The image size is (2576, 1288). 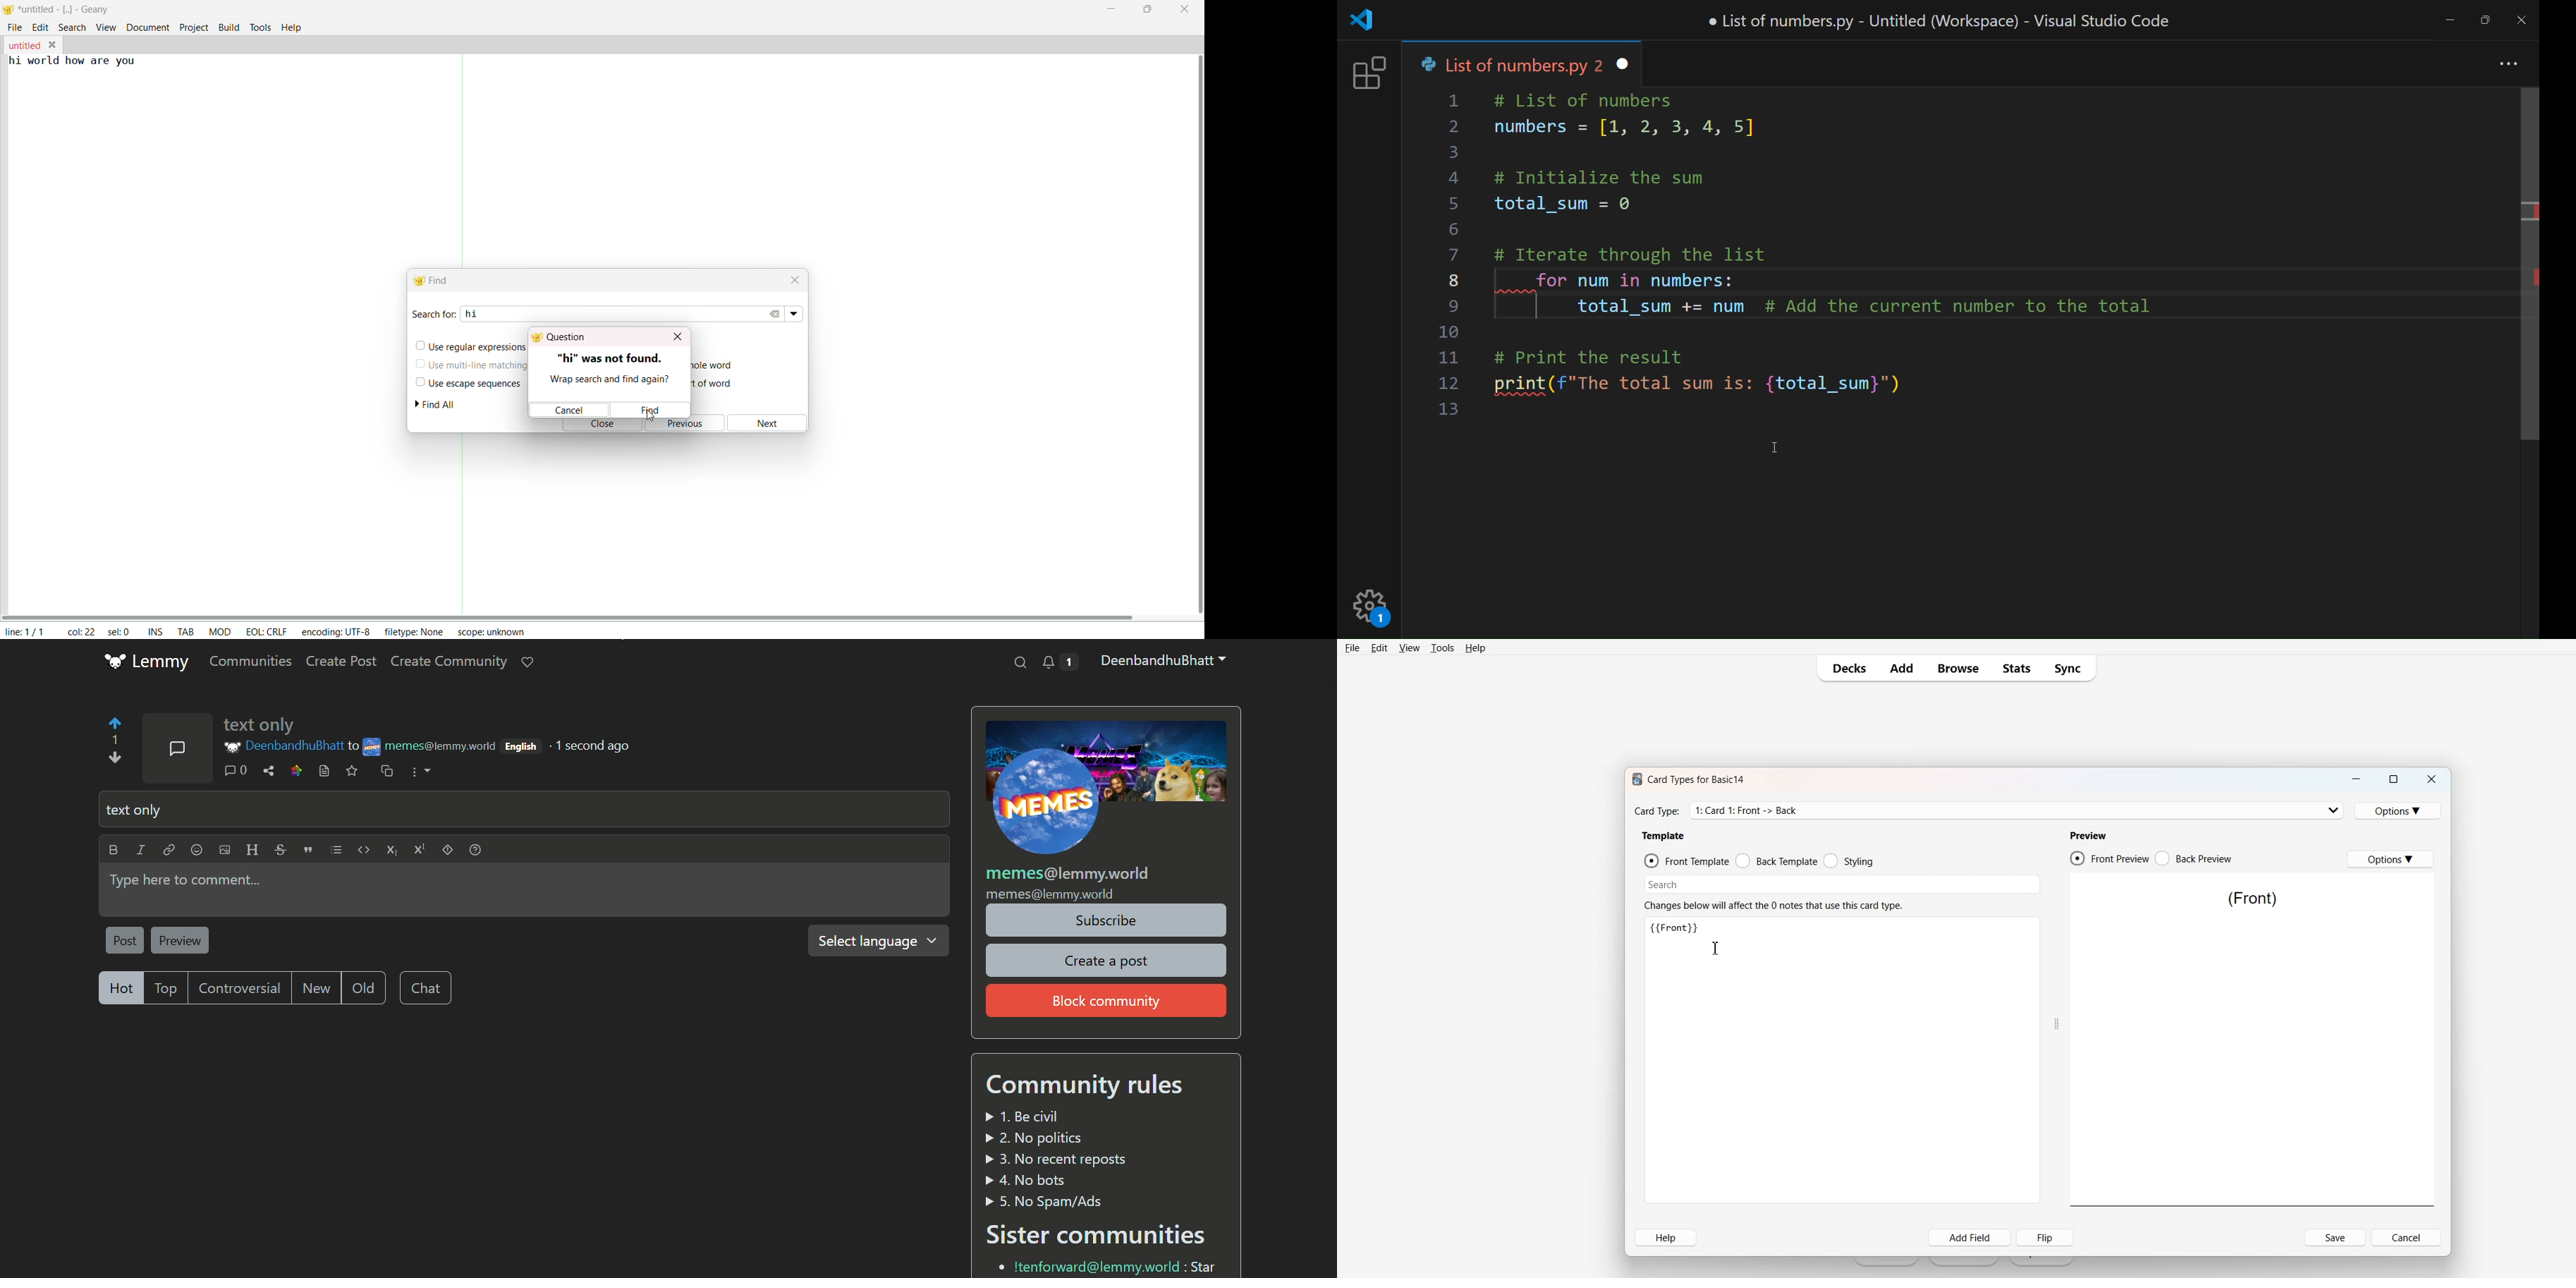 I want to click on Minimize, so click(x=2357, y=779).